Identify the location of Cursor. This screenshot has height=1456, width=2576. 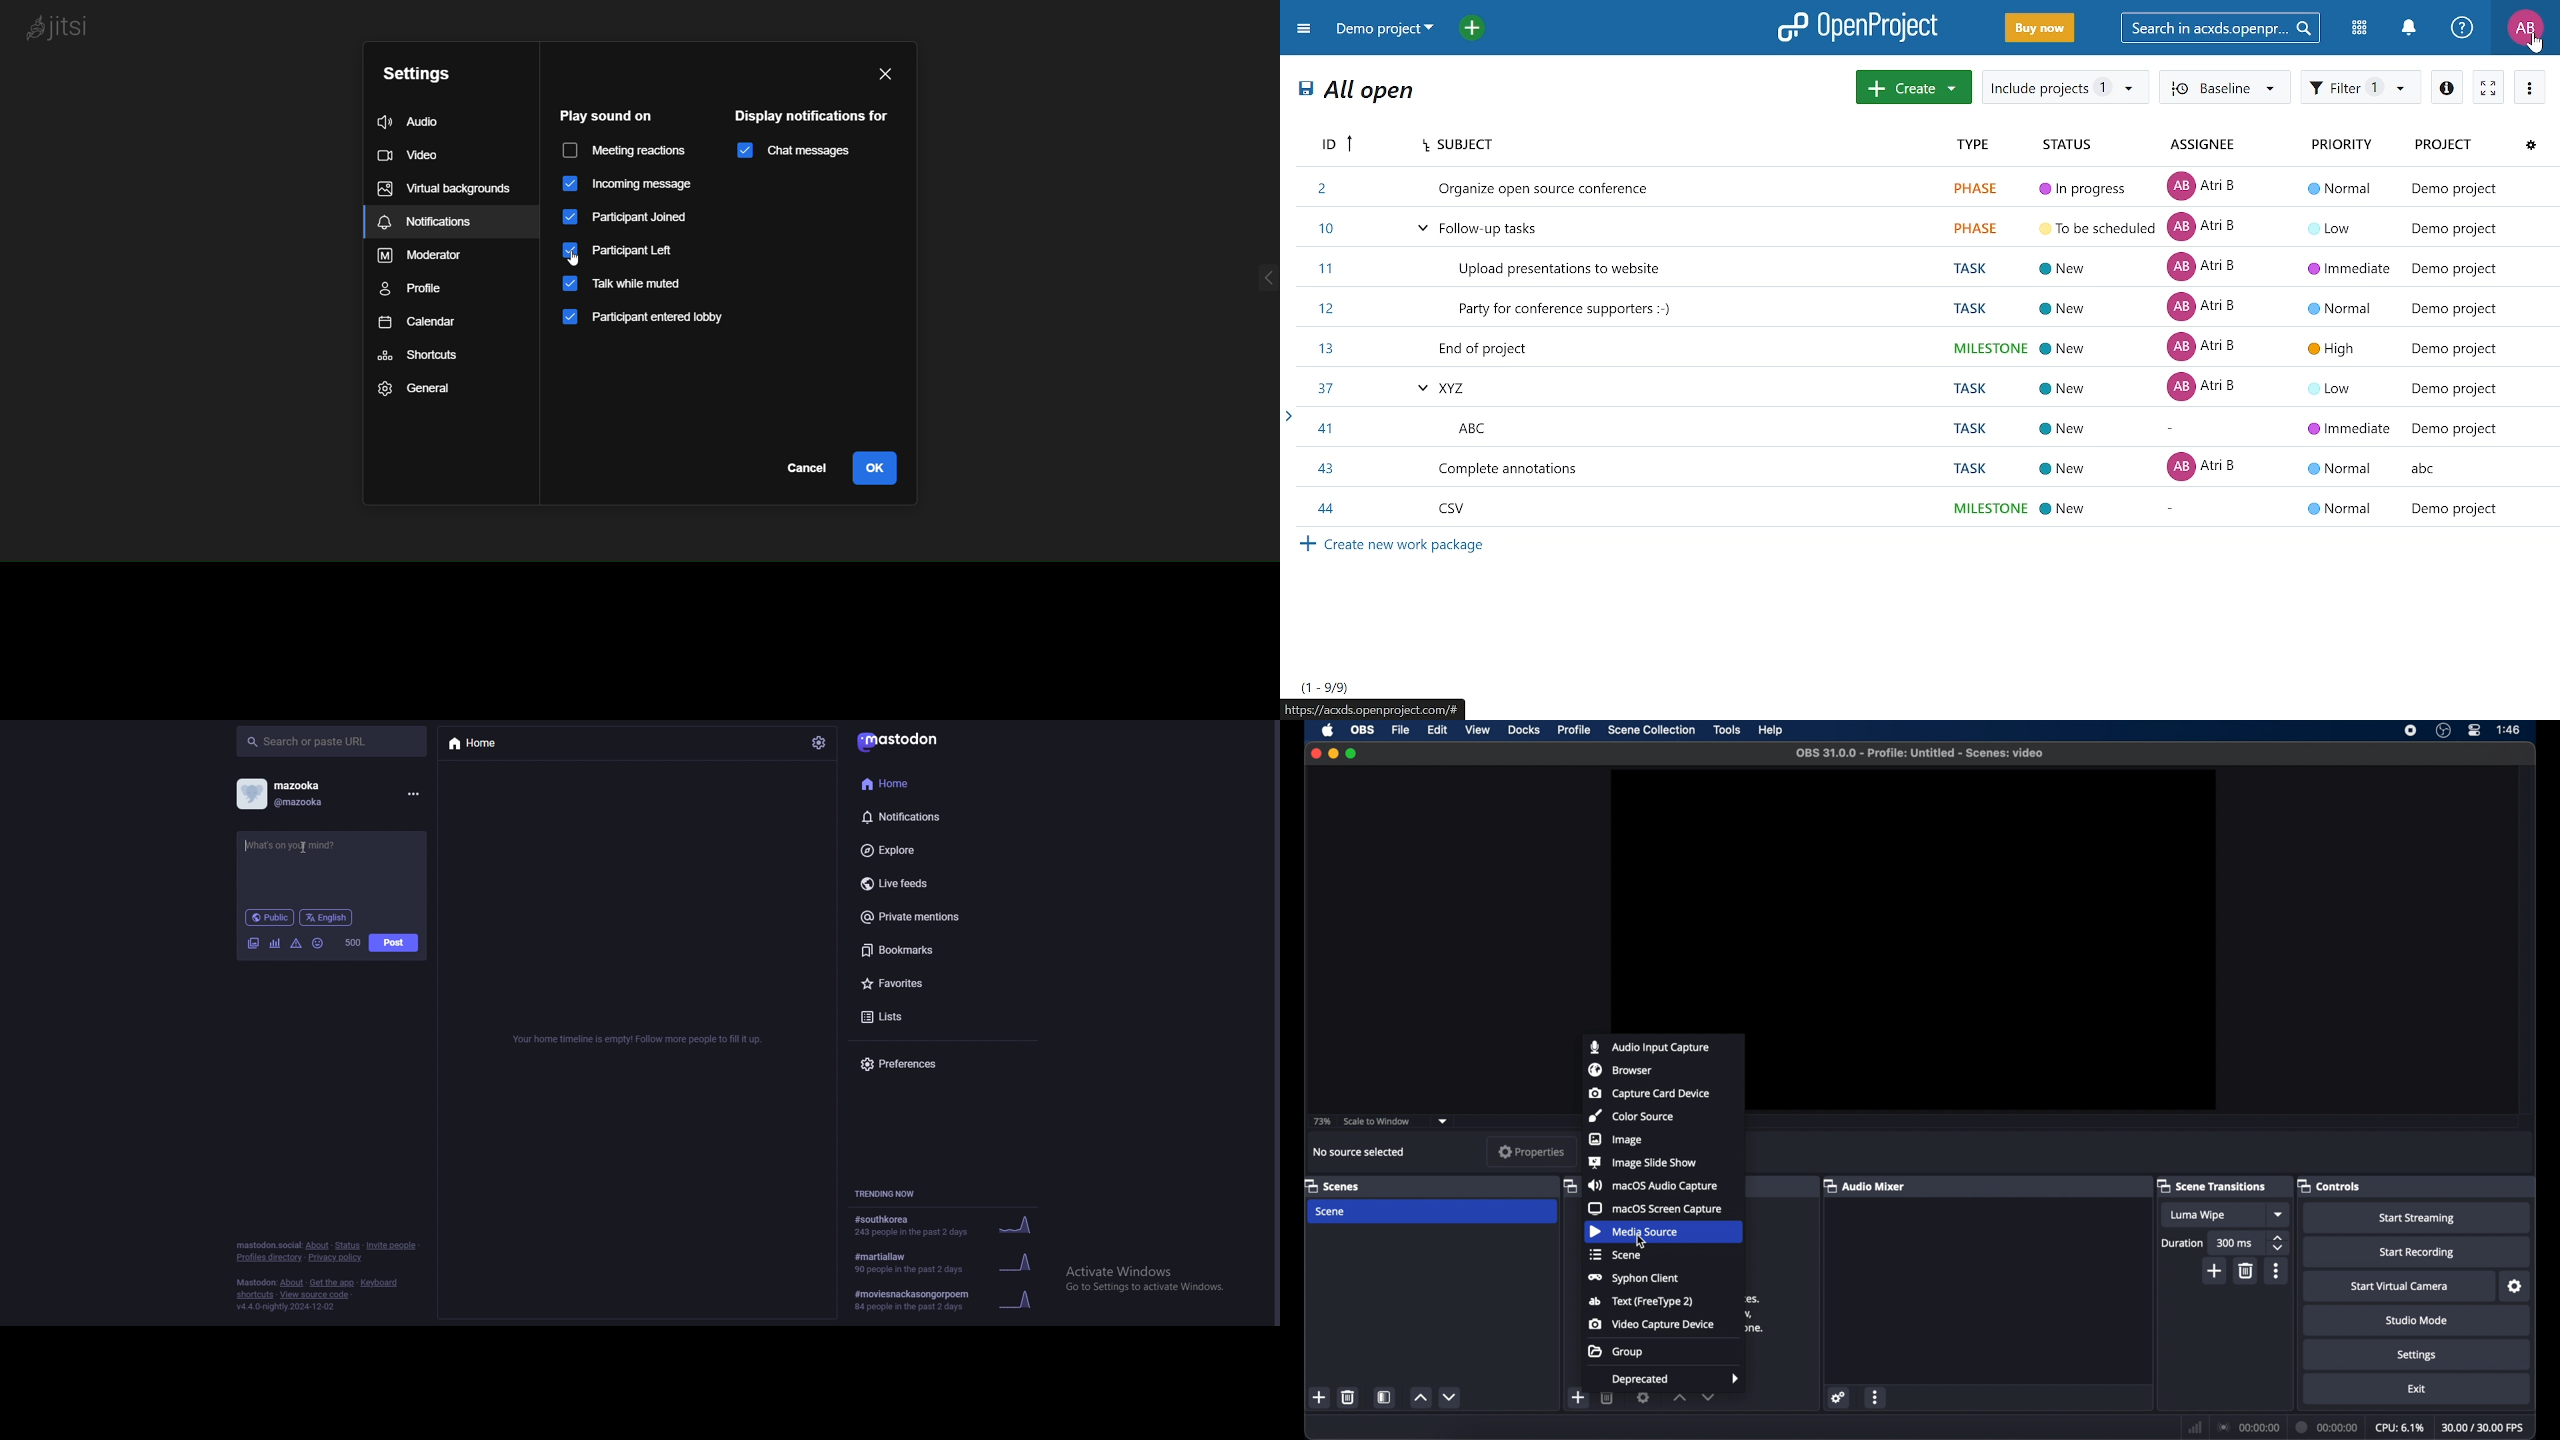
(304, 848).